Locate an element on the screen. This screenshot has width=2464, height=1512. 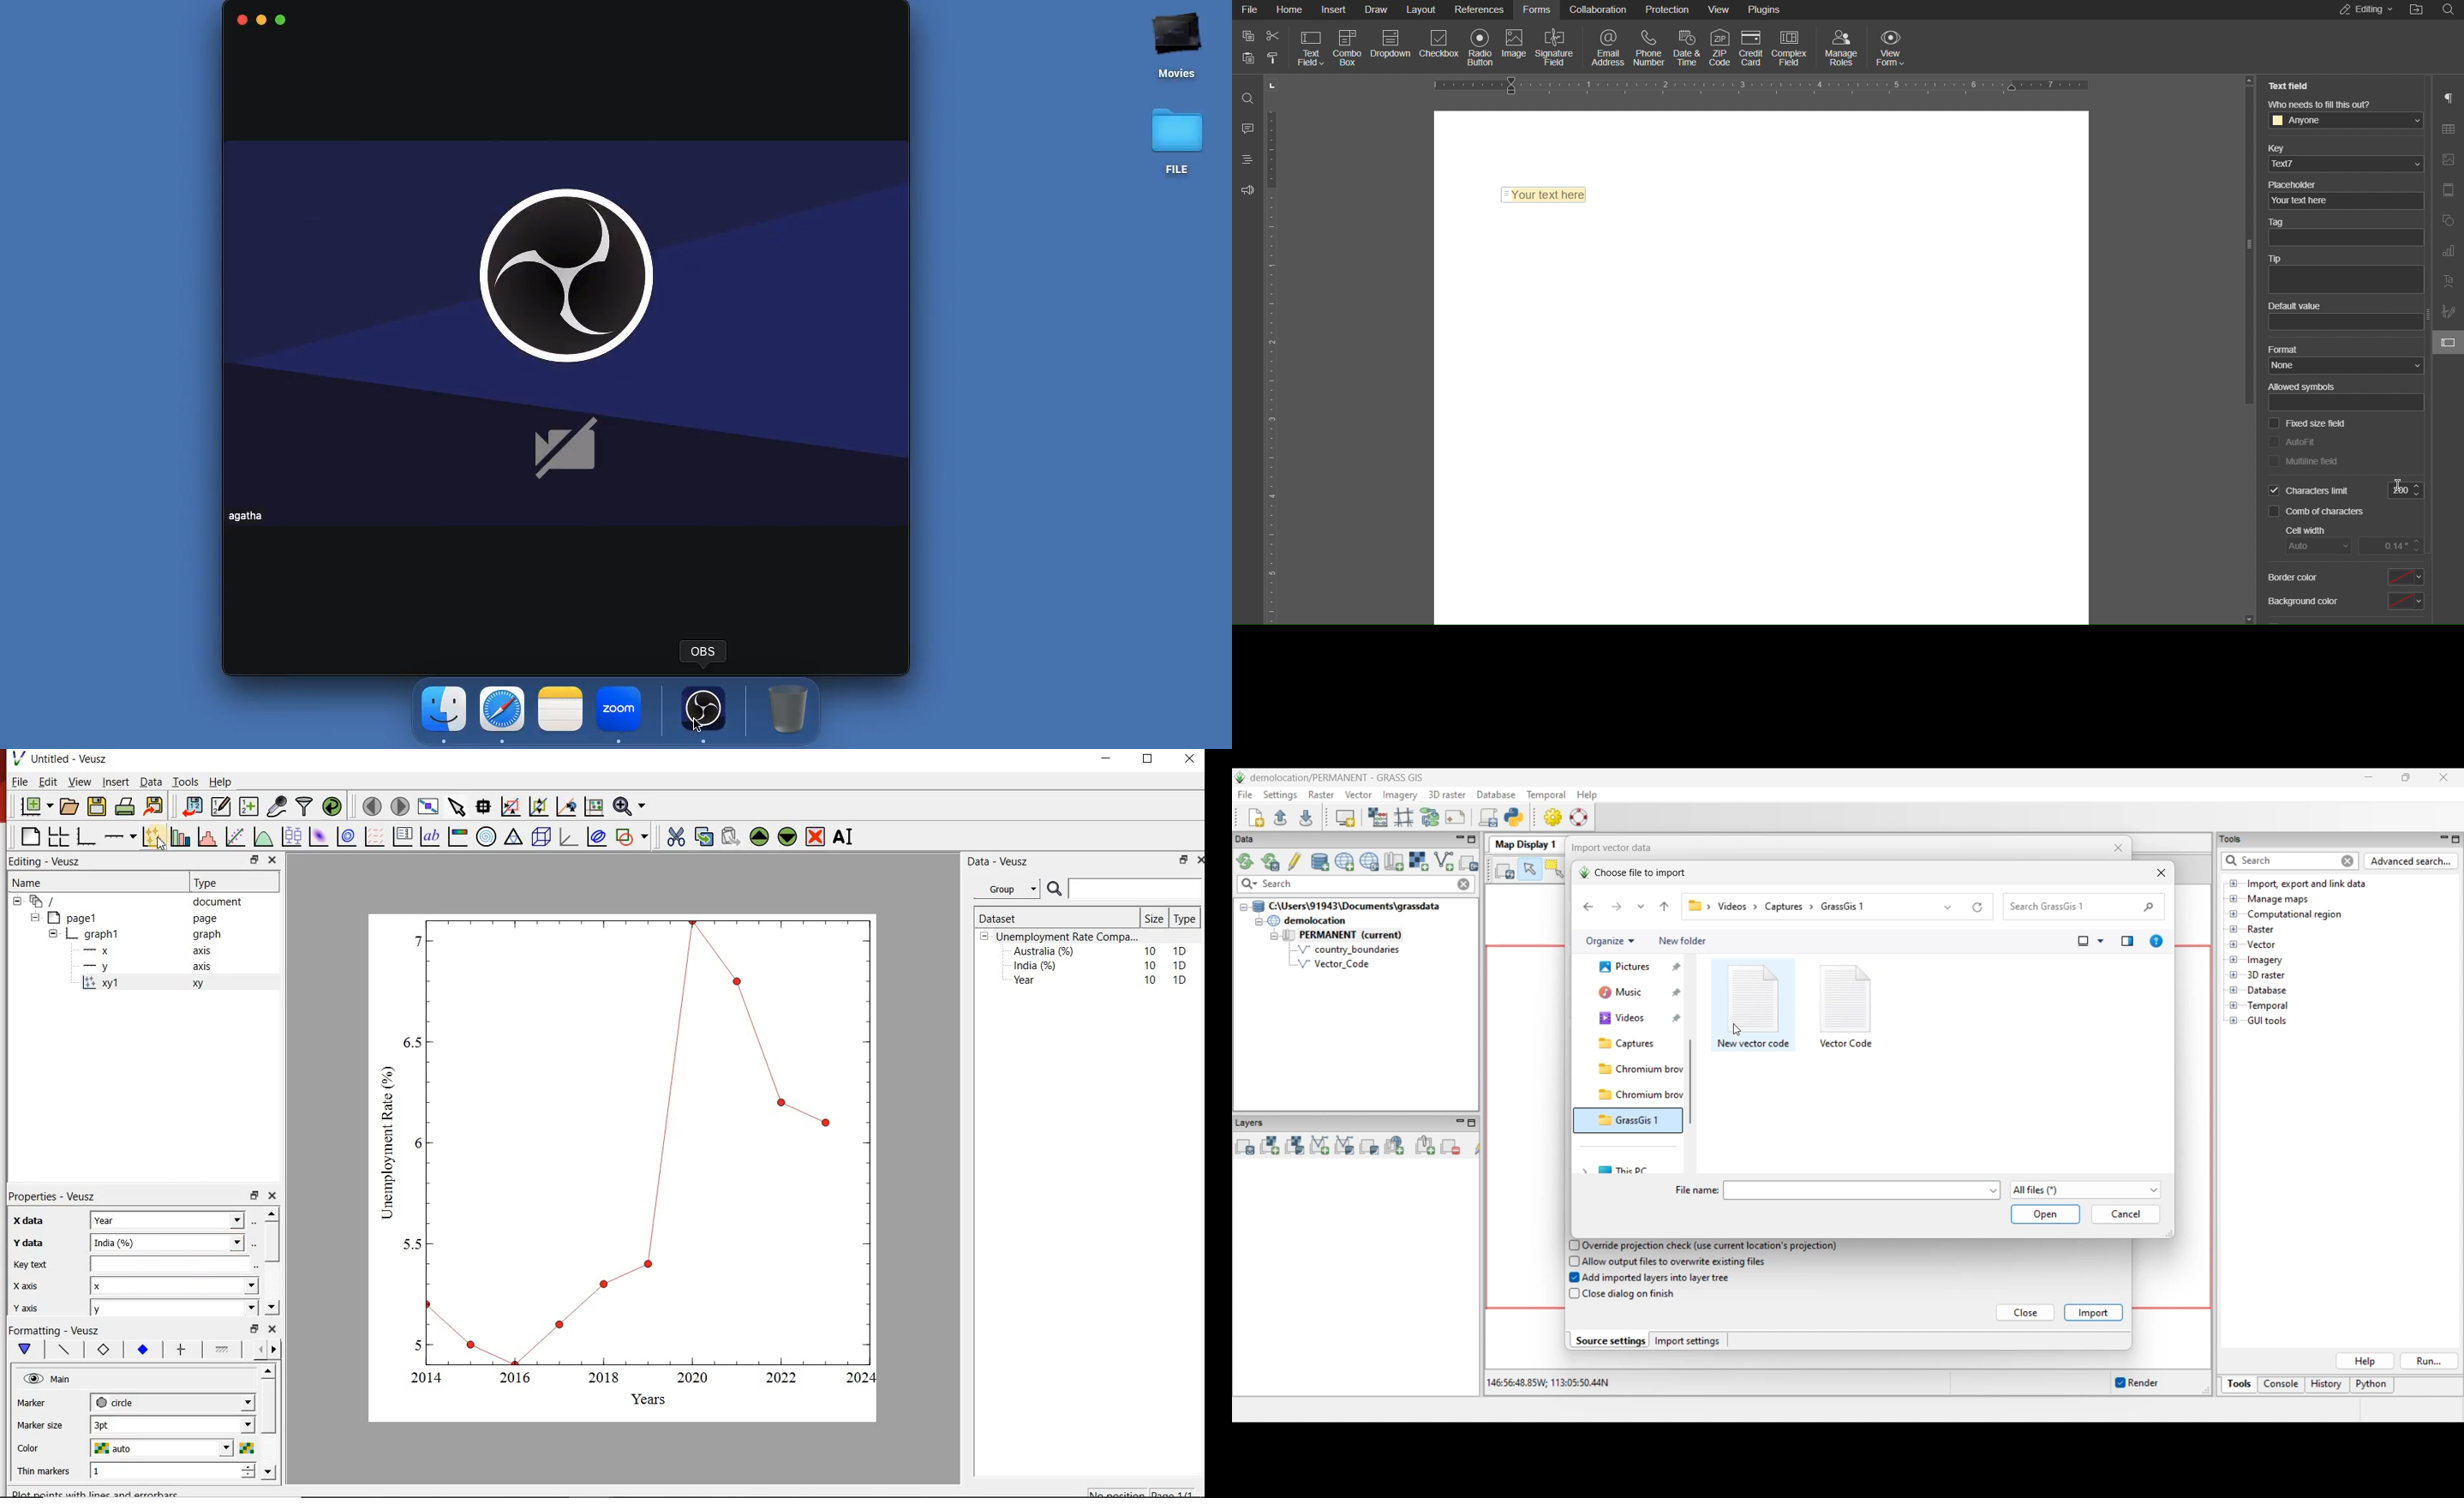
Who needs to fill this out is located at coordinates (2348, 114).